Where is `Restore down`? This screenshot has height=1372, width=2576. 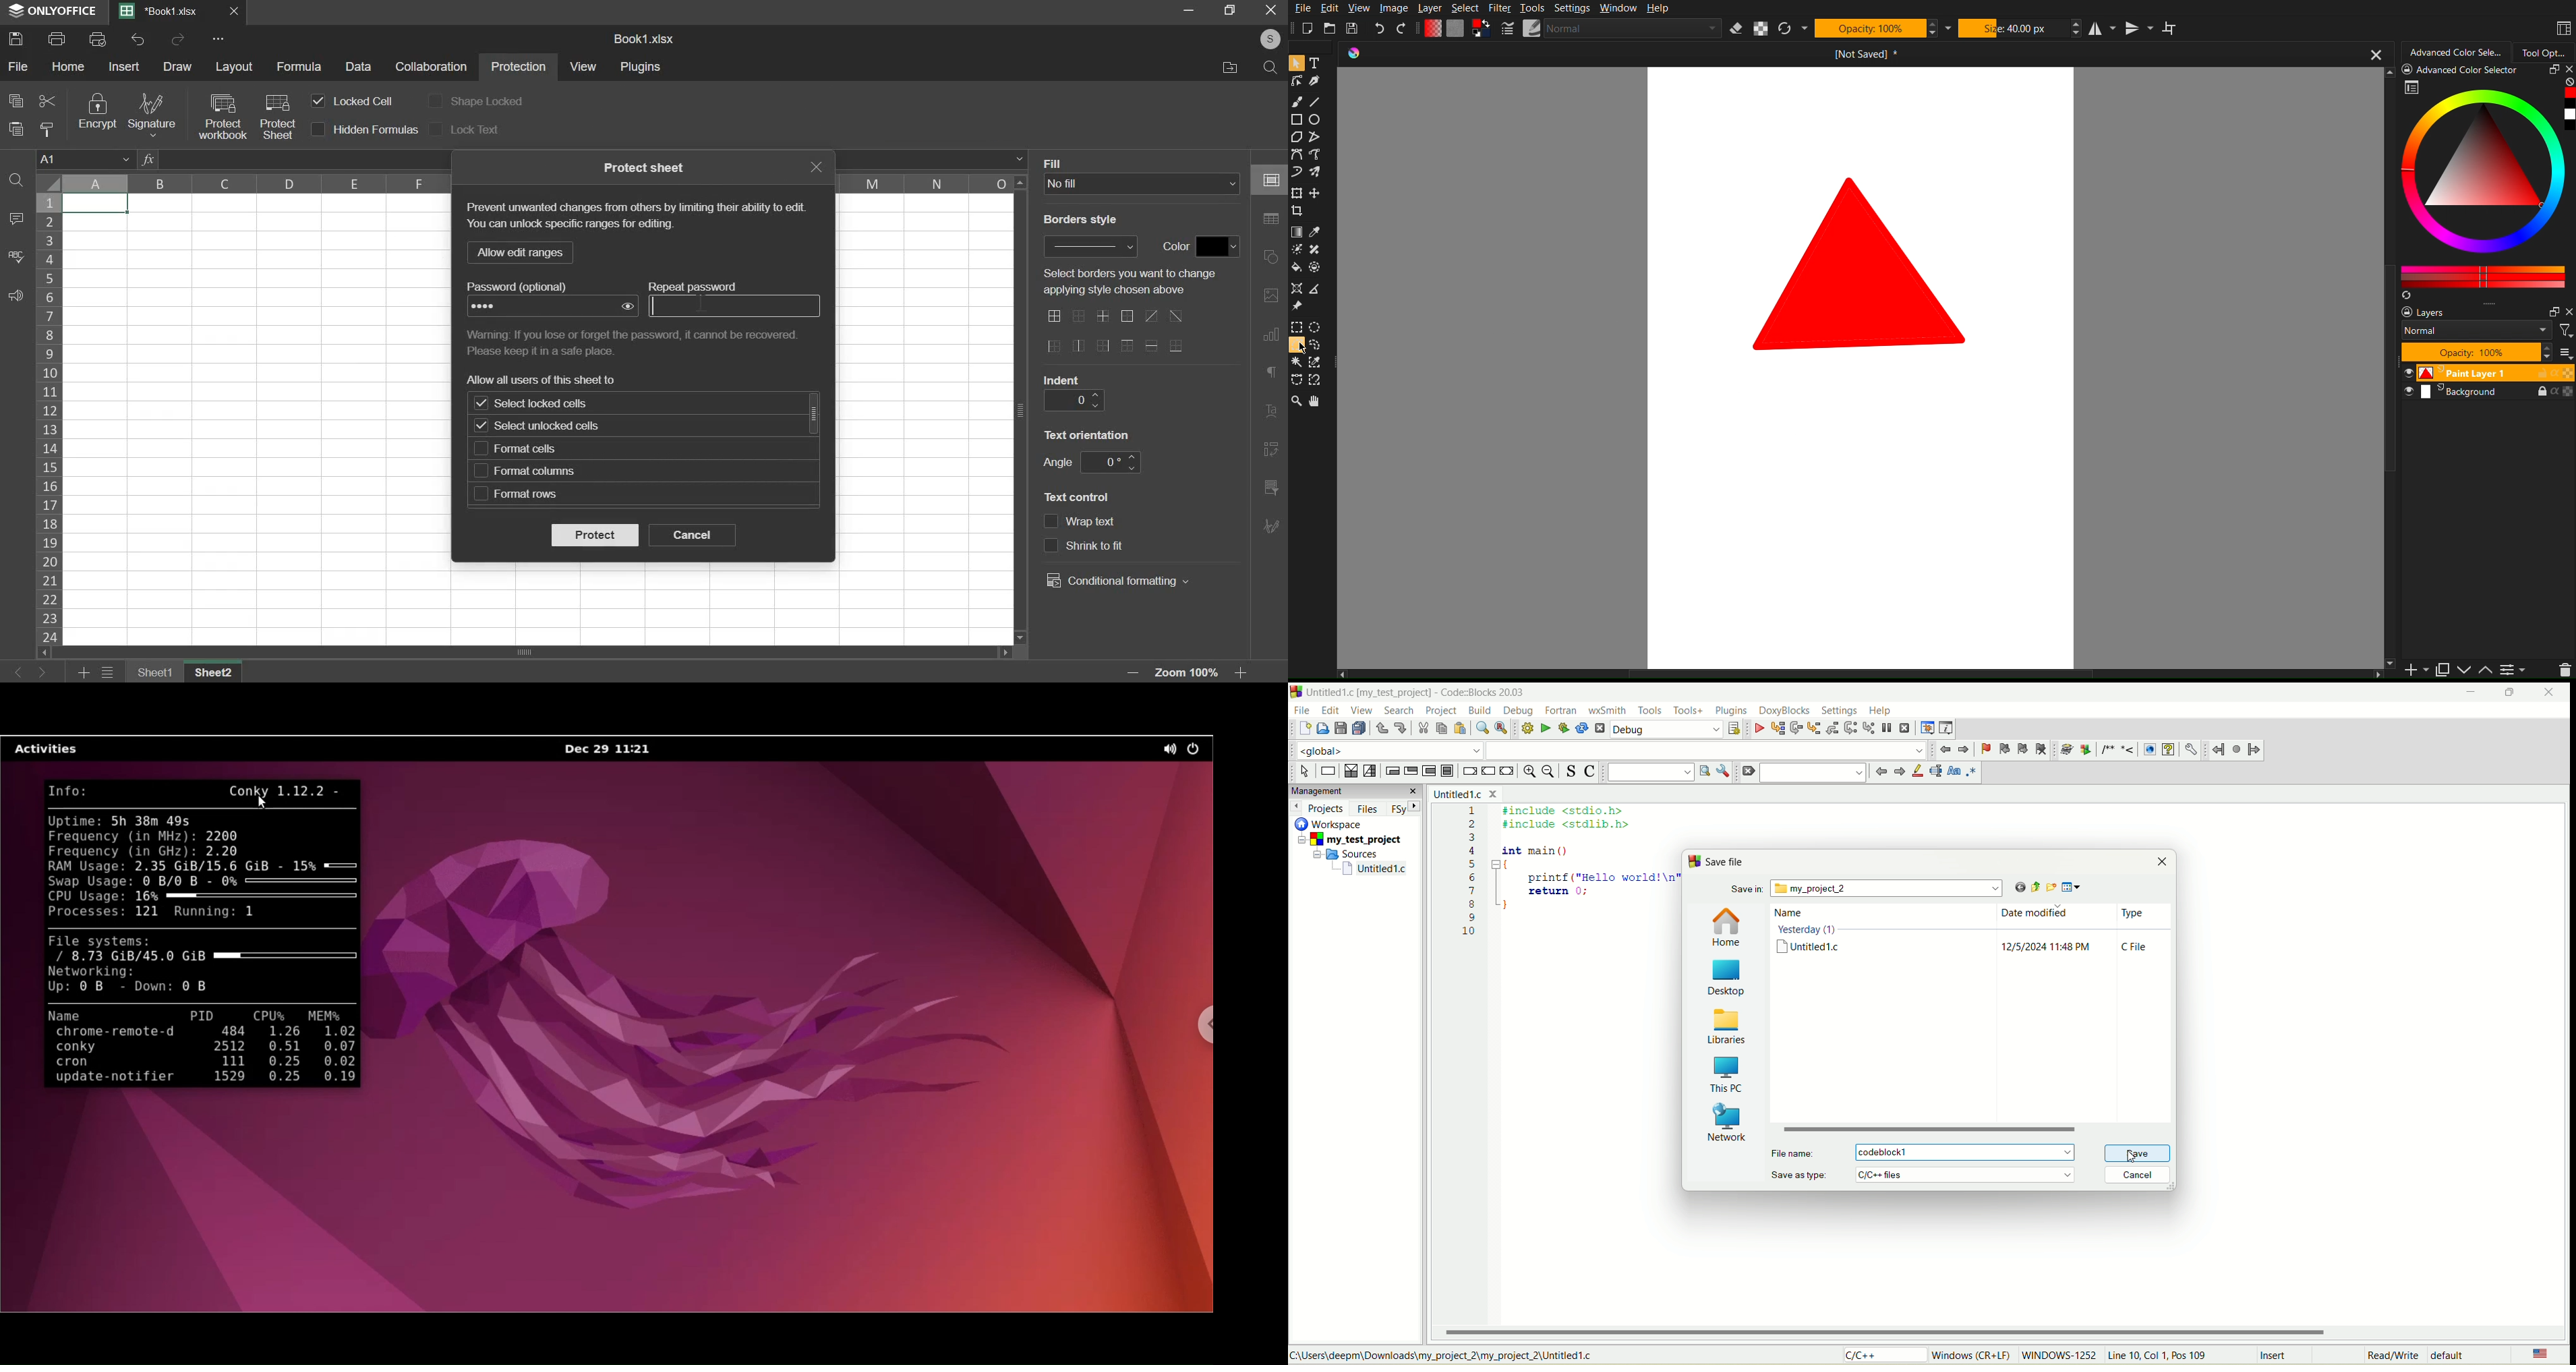 Restore down is located at coordinates (1189, 9).